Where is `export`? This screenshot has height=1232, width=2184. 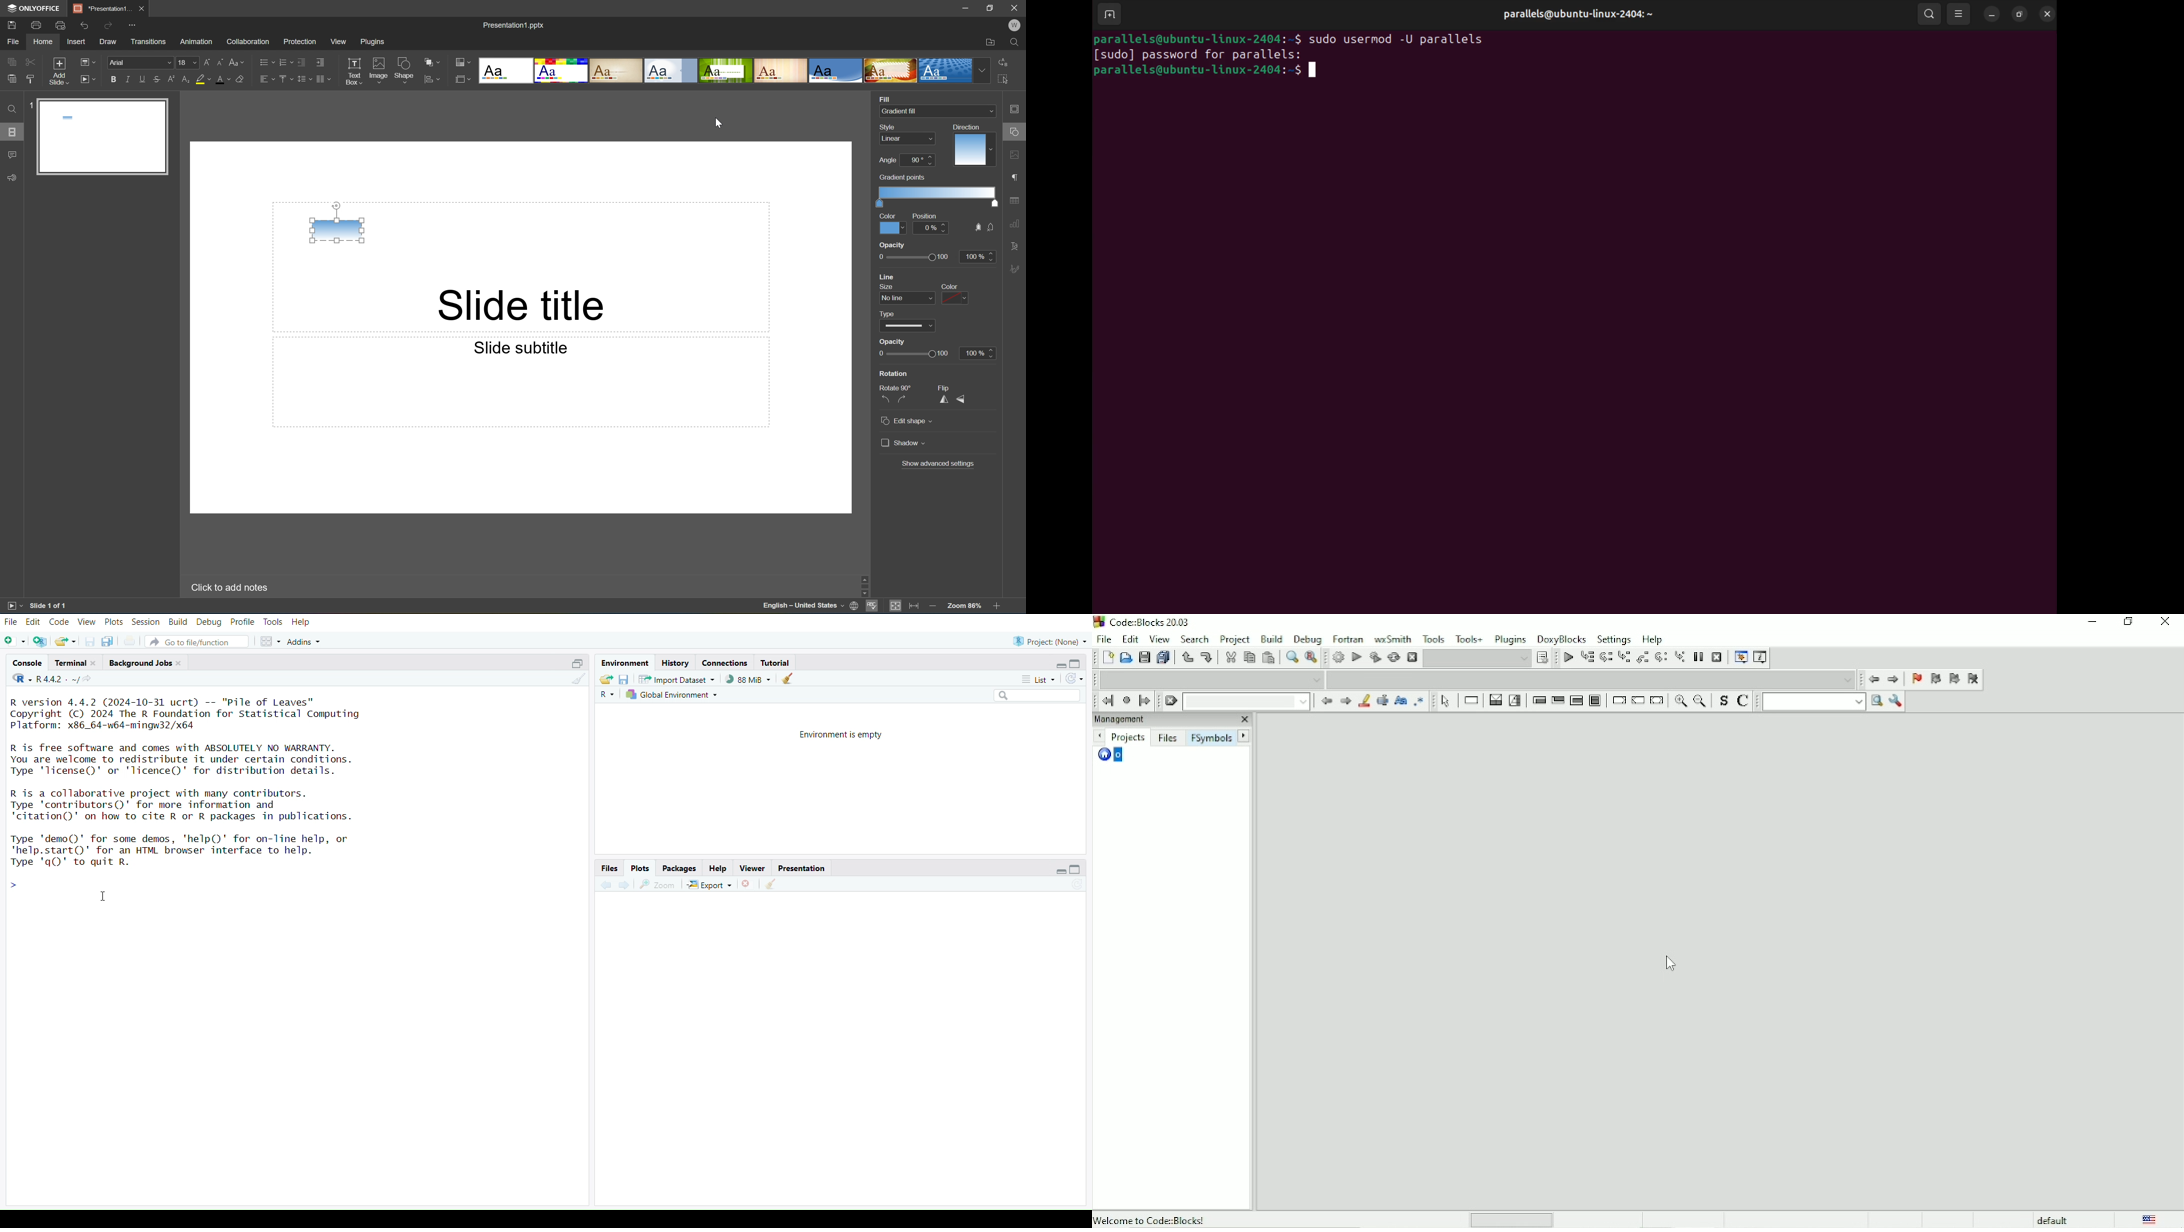
export is located at coordinates (709, 885).